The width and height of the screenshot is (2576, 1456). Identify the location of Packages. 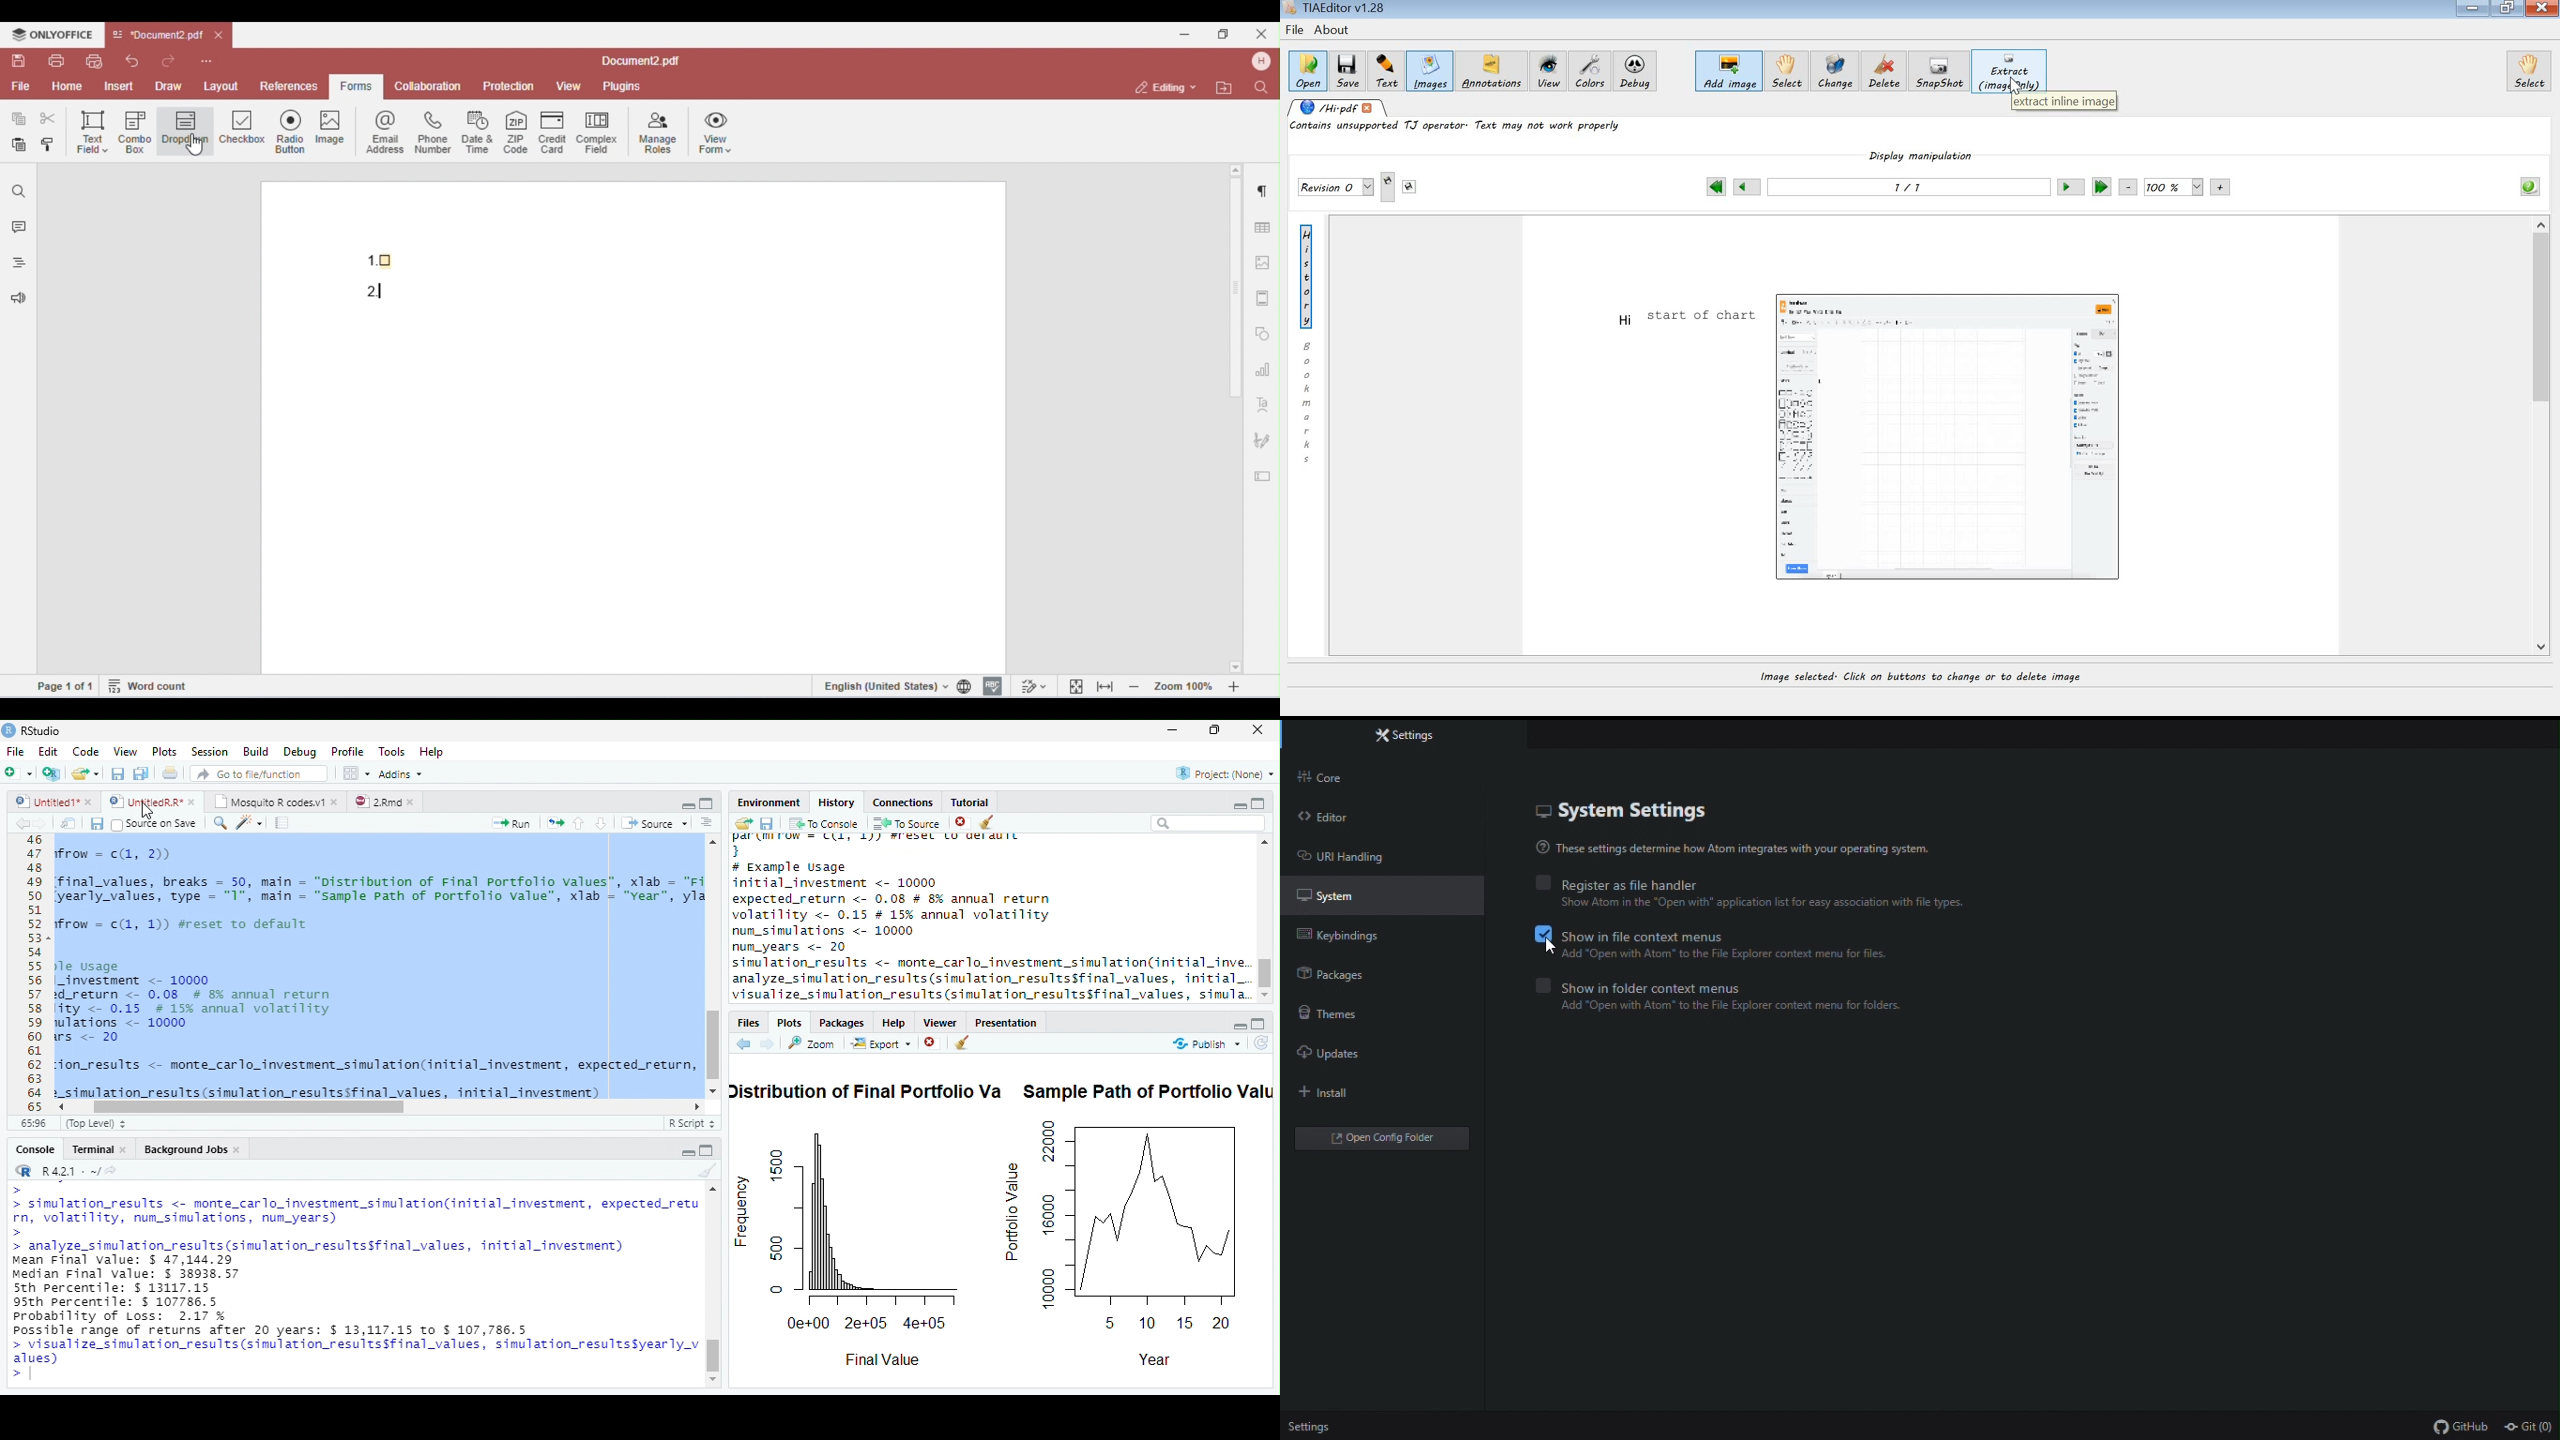
(841, 1021).